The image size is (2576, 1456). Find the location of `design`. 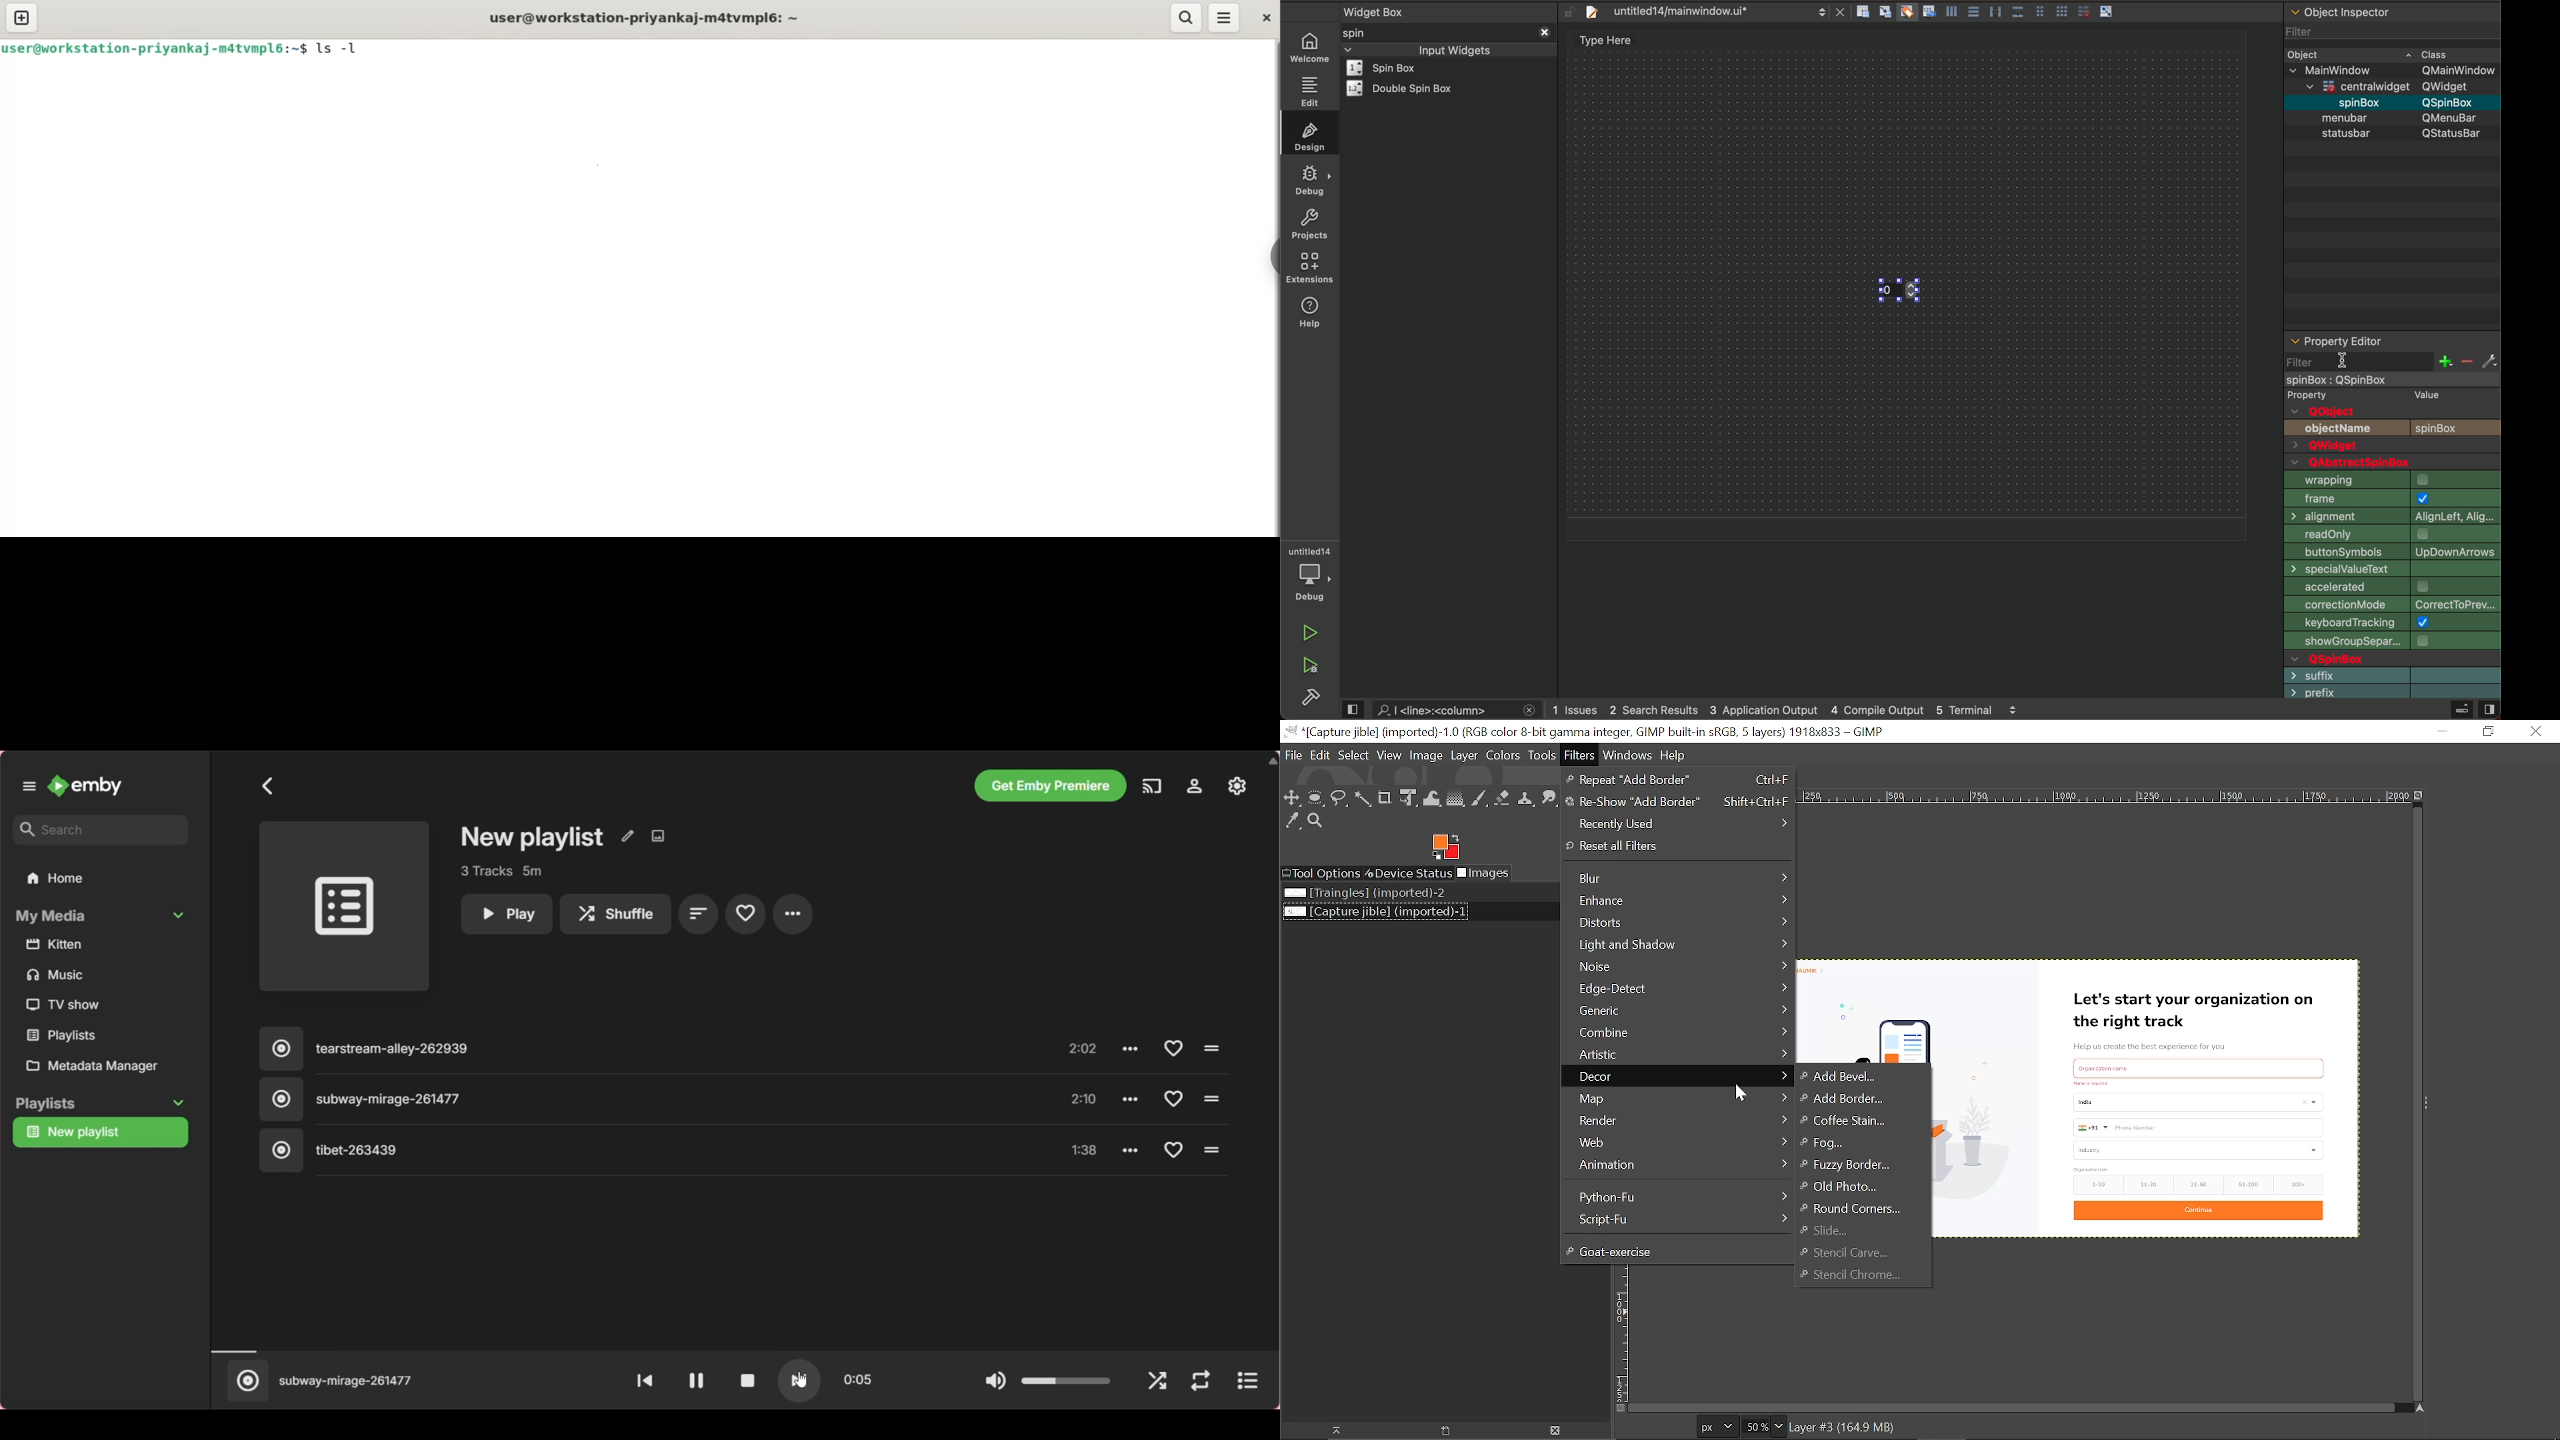

design is located at coordinates (1307, 134).